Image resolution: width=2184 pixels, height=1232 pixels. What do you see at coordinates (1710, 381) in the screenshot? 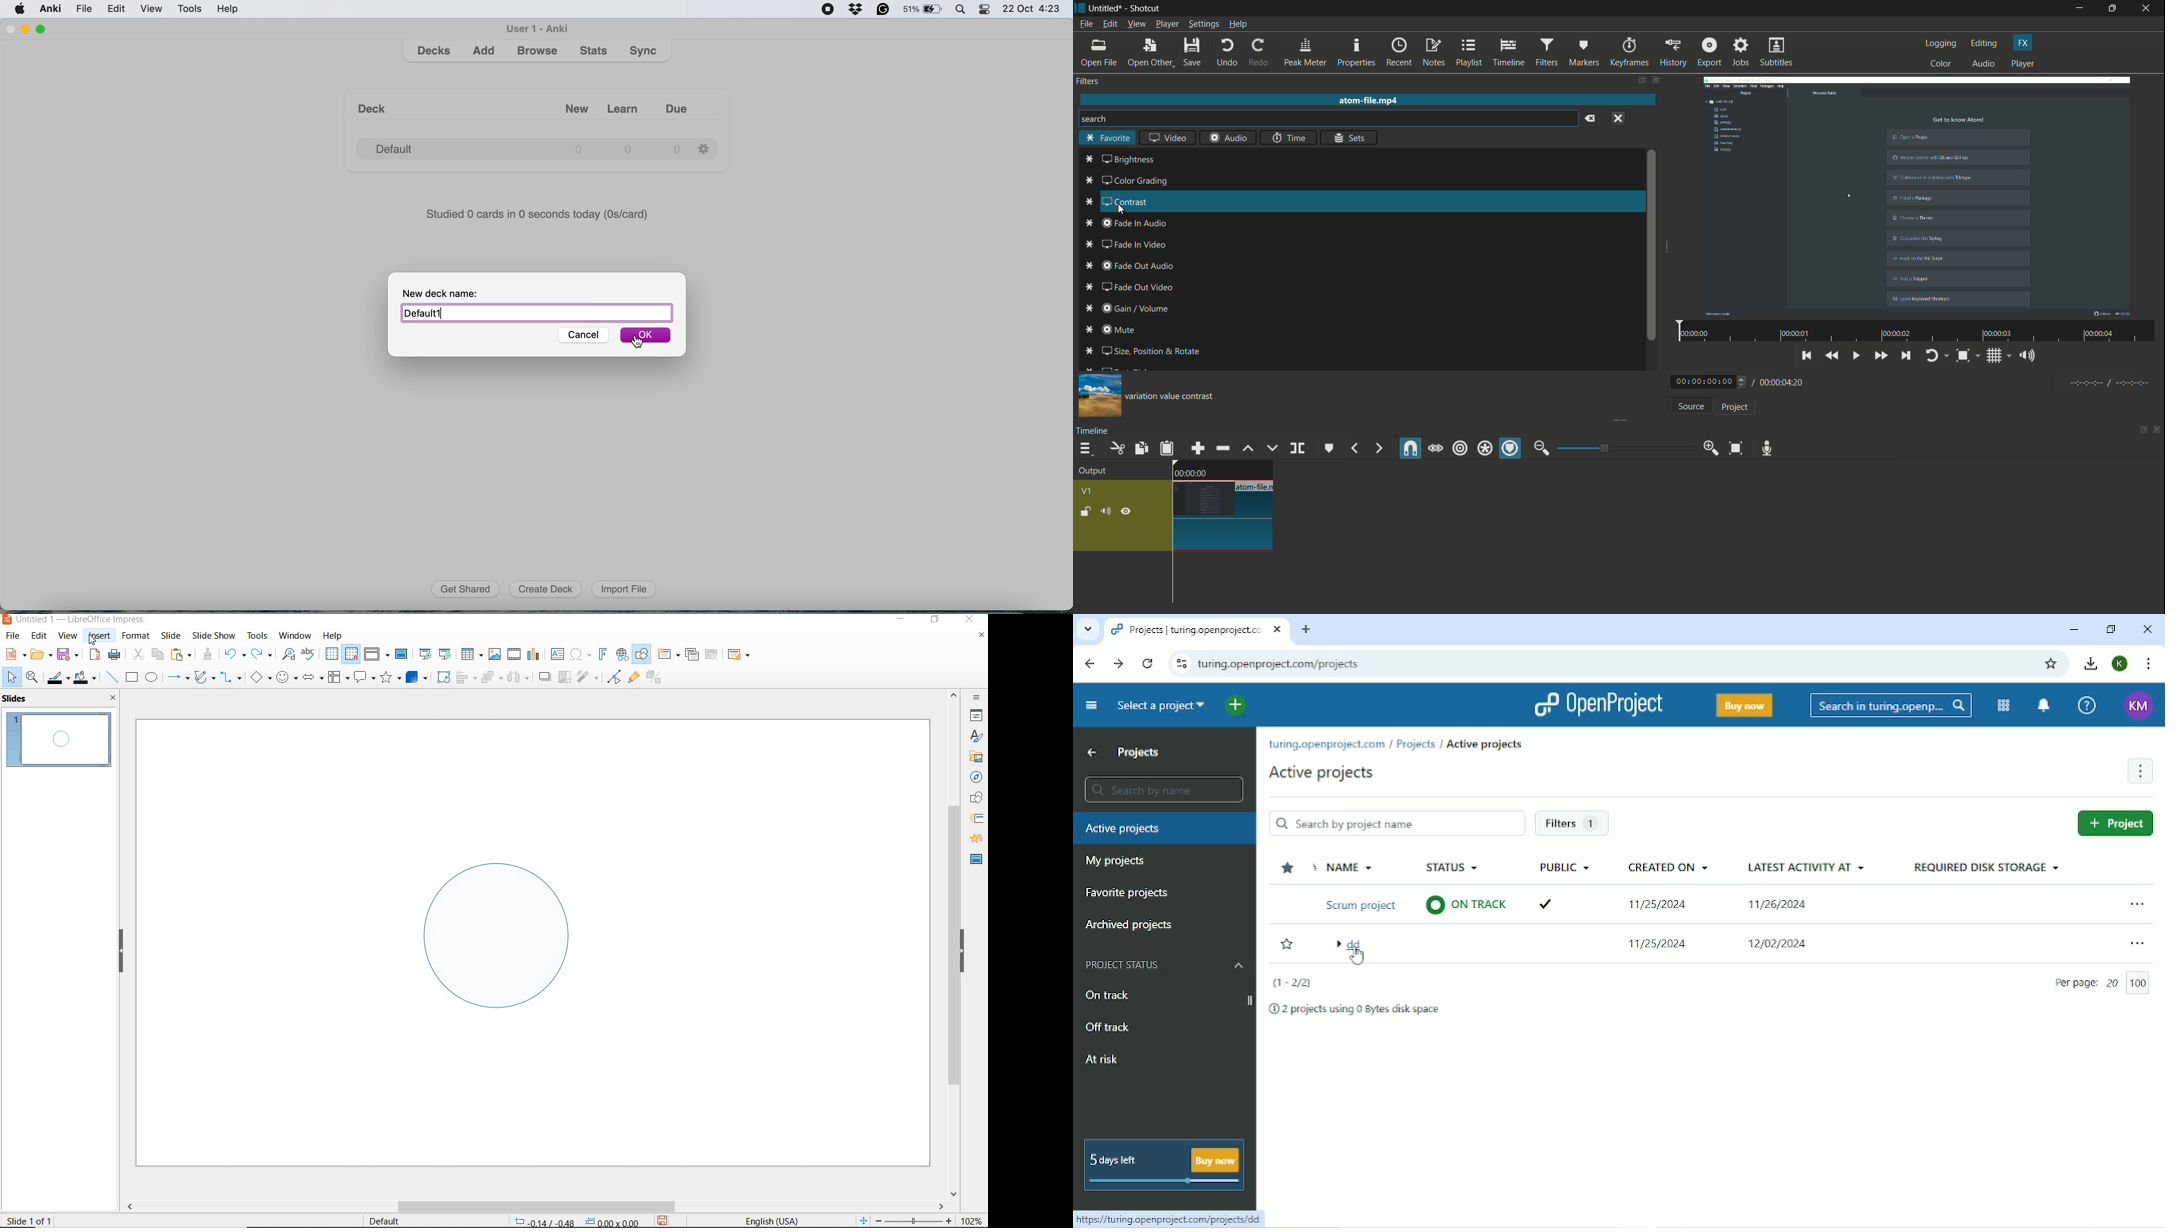
I see `00:00:00:00 (current time)` at bounding box center [1710, 381].